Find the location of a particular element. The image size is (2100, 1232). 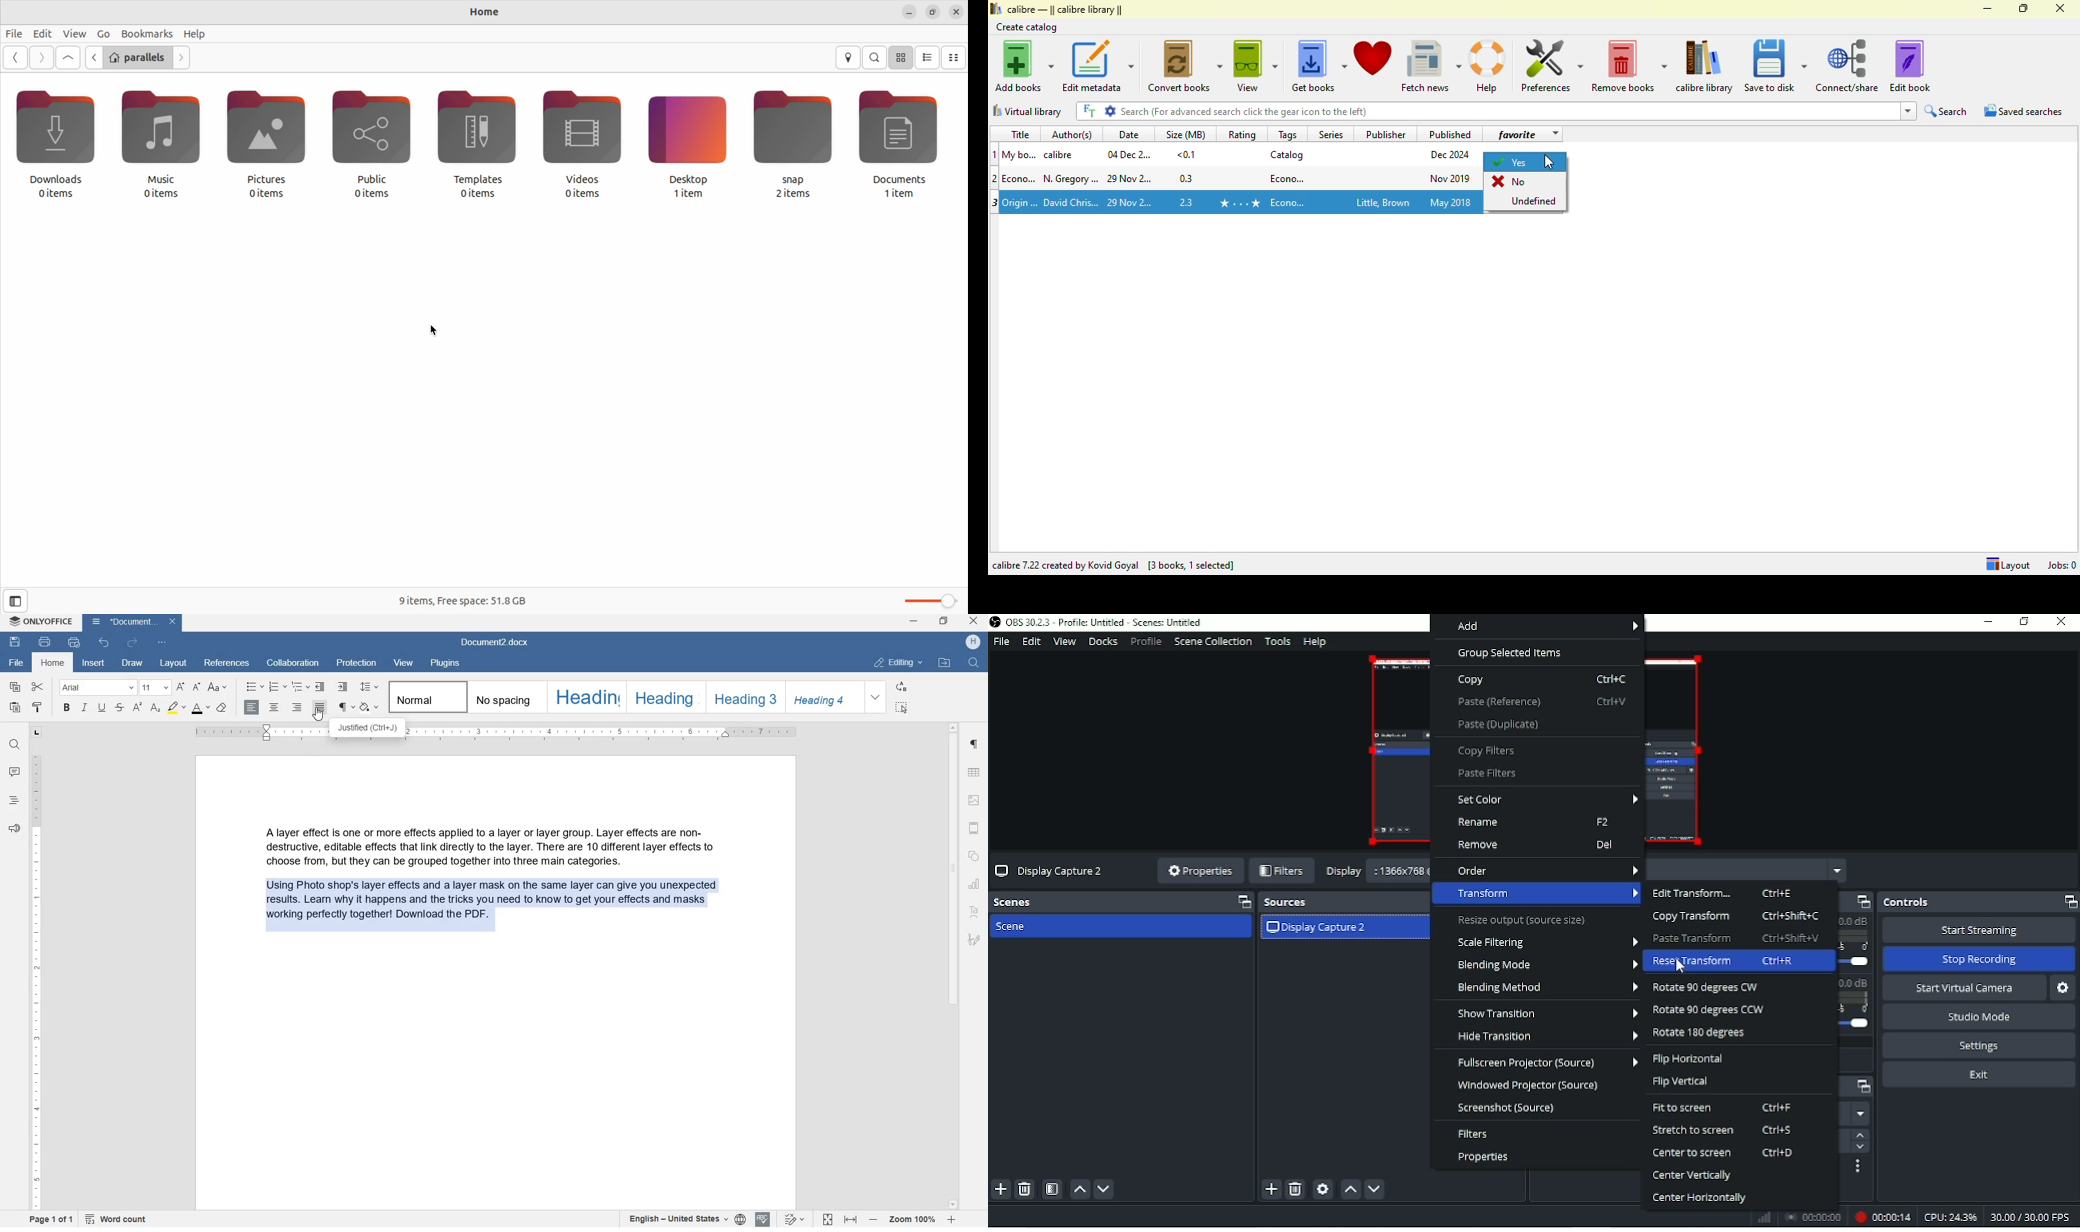

REPLACE is located at coordinates (902, 686).